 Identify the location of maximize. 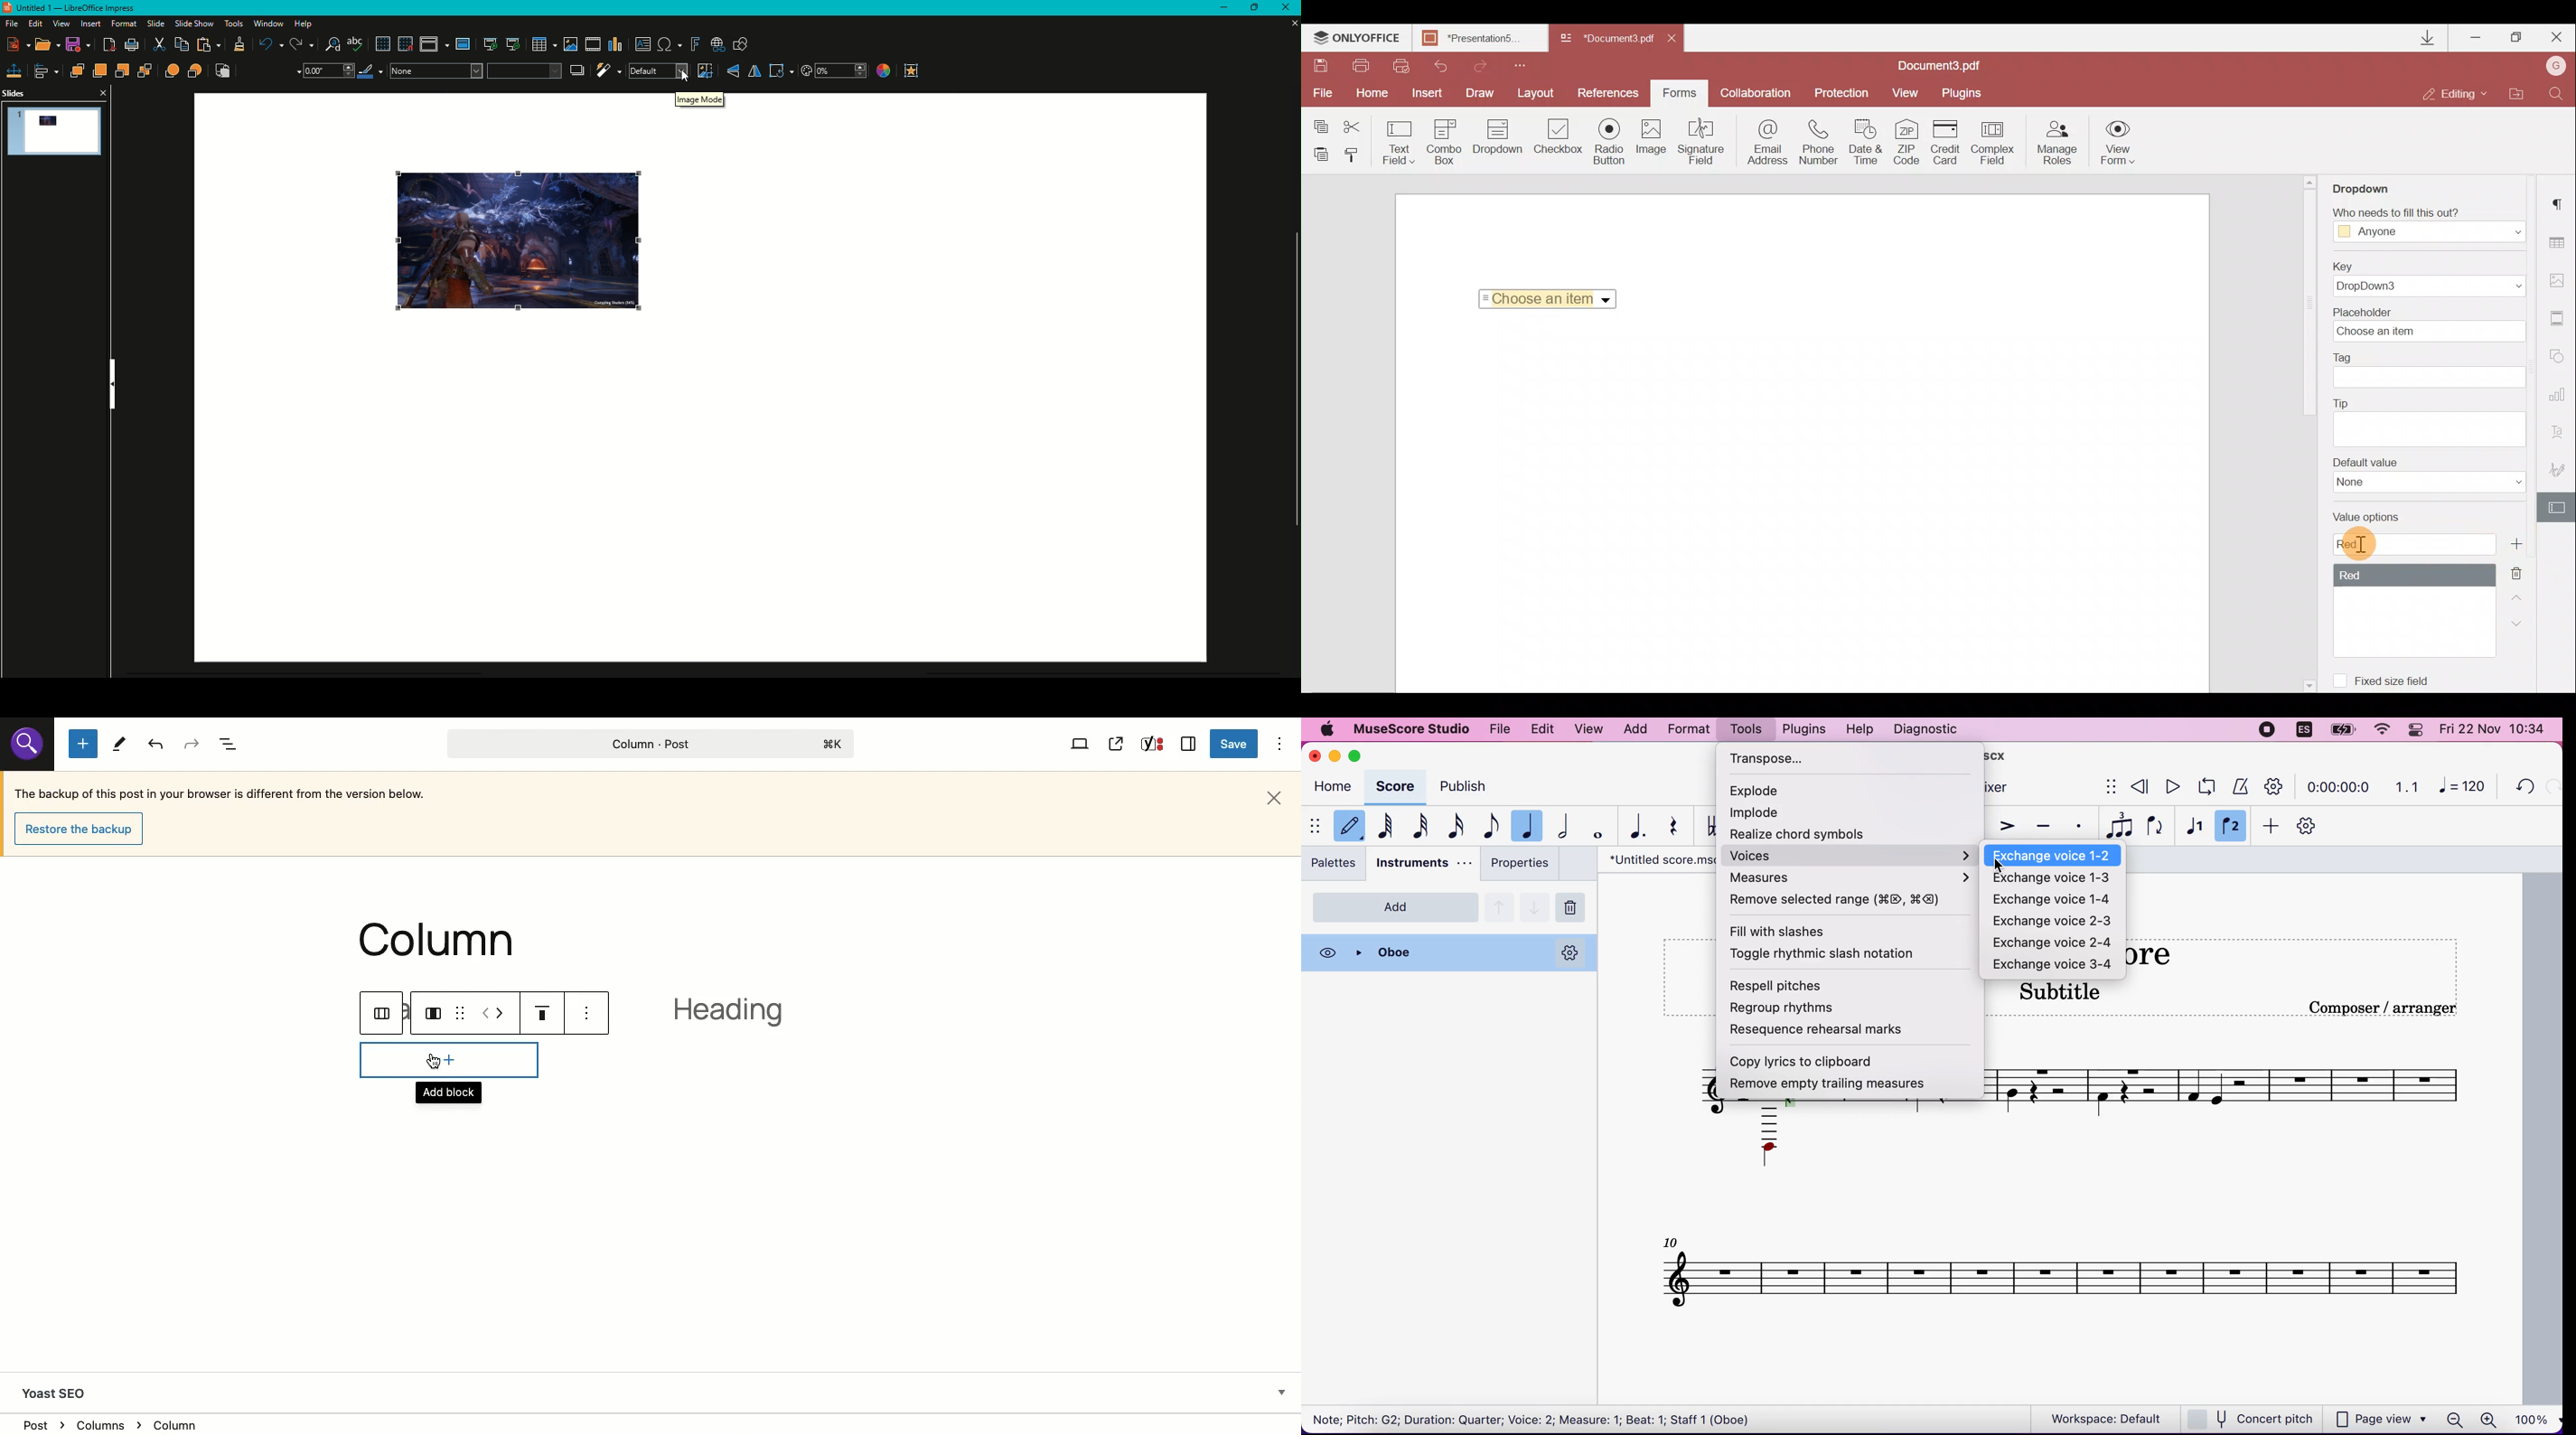
(1359, 755).